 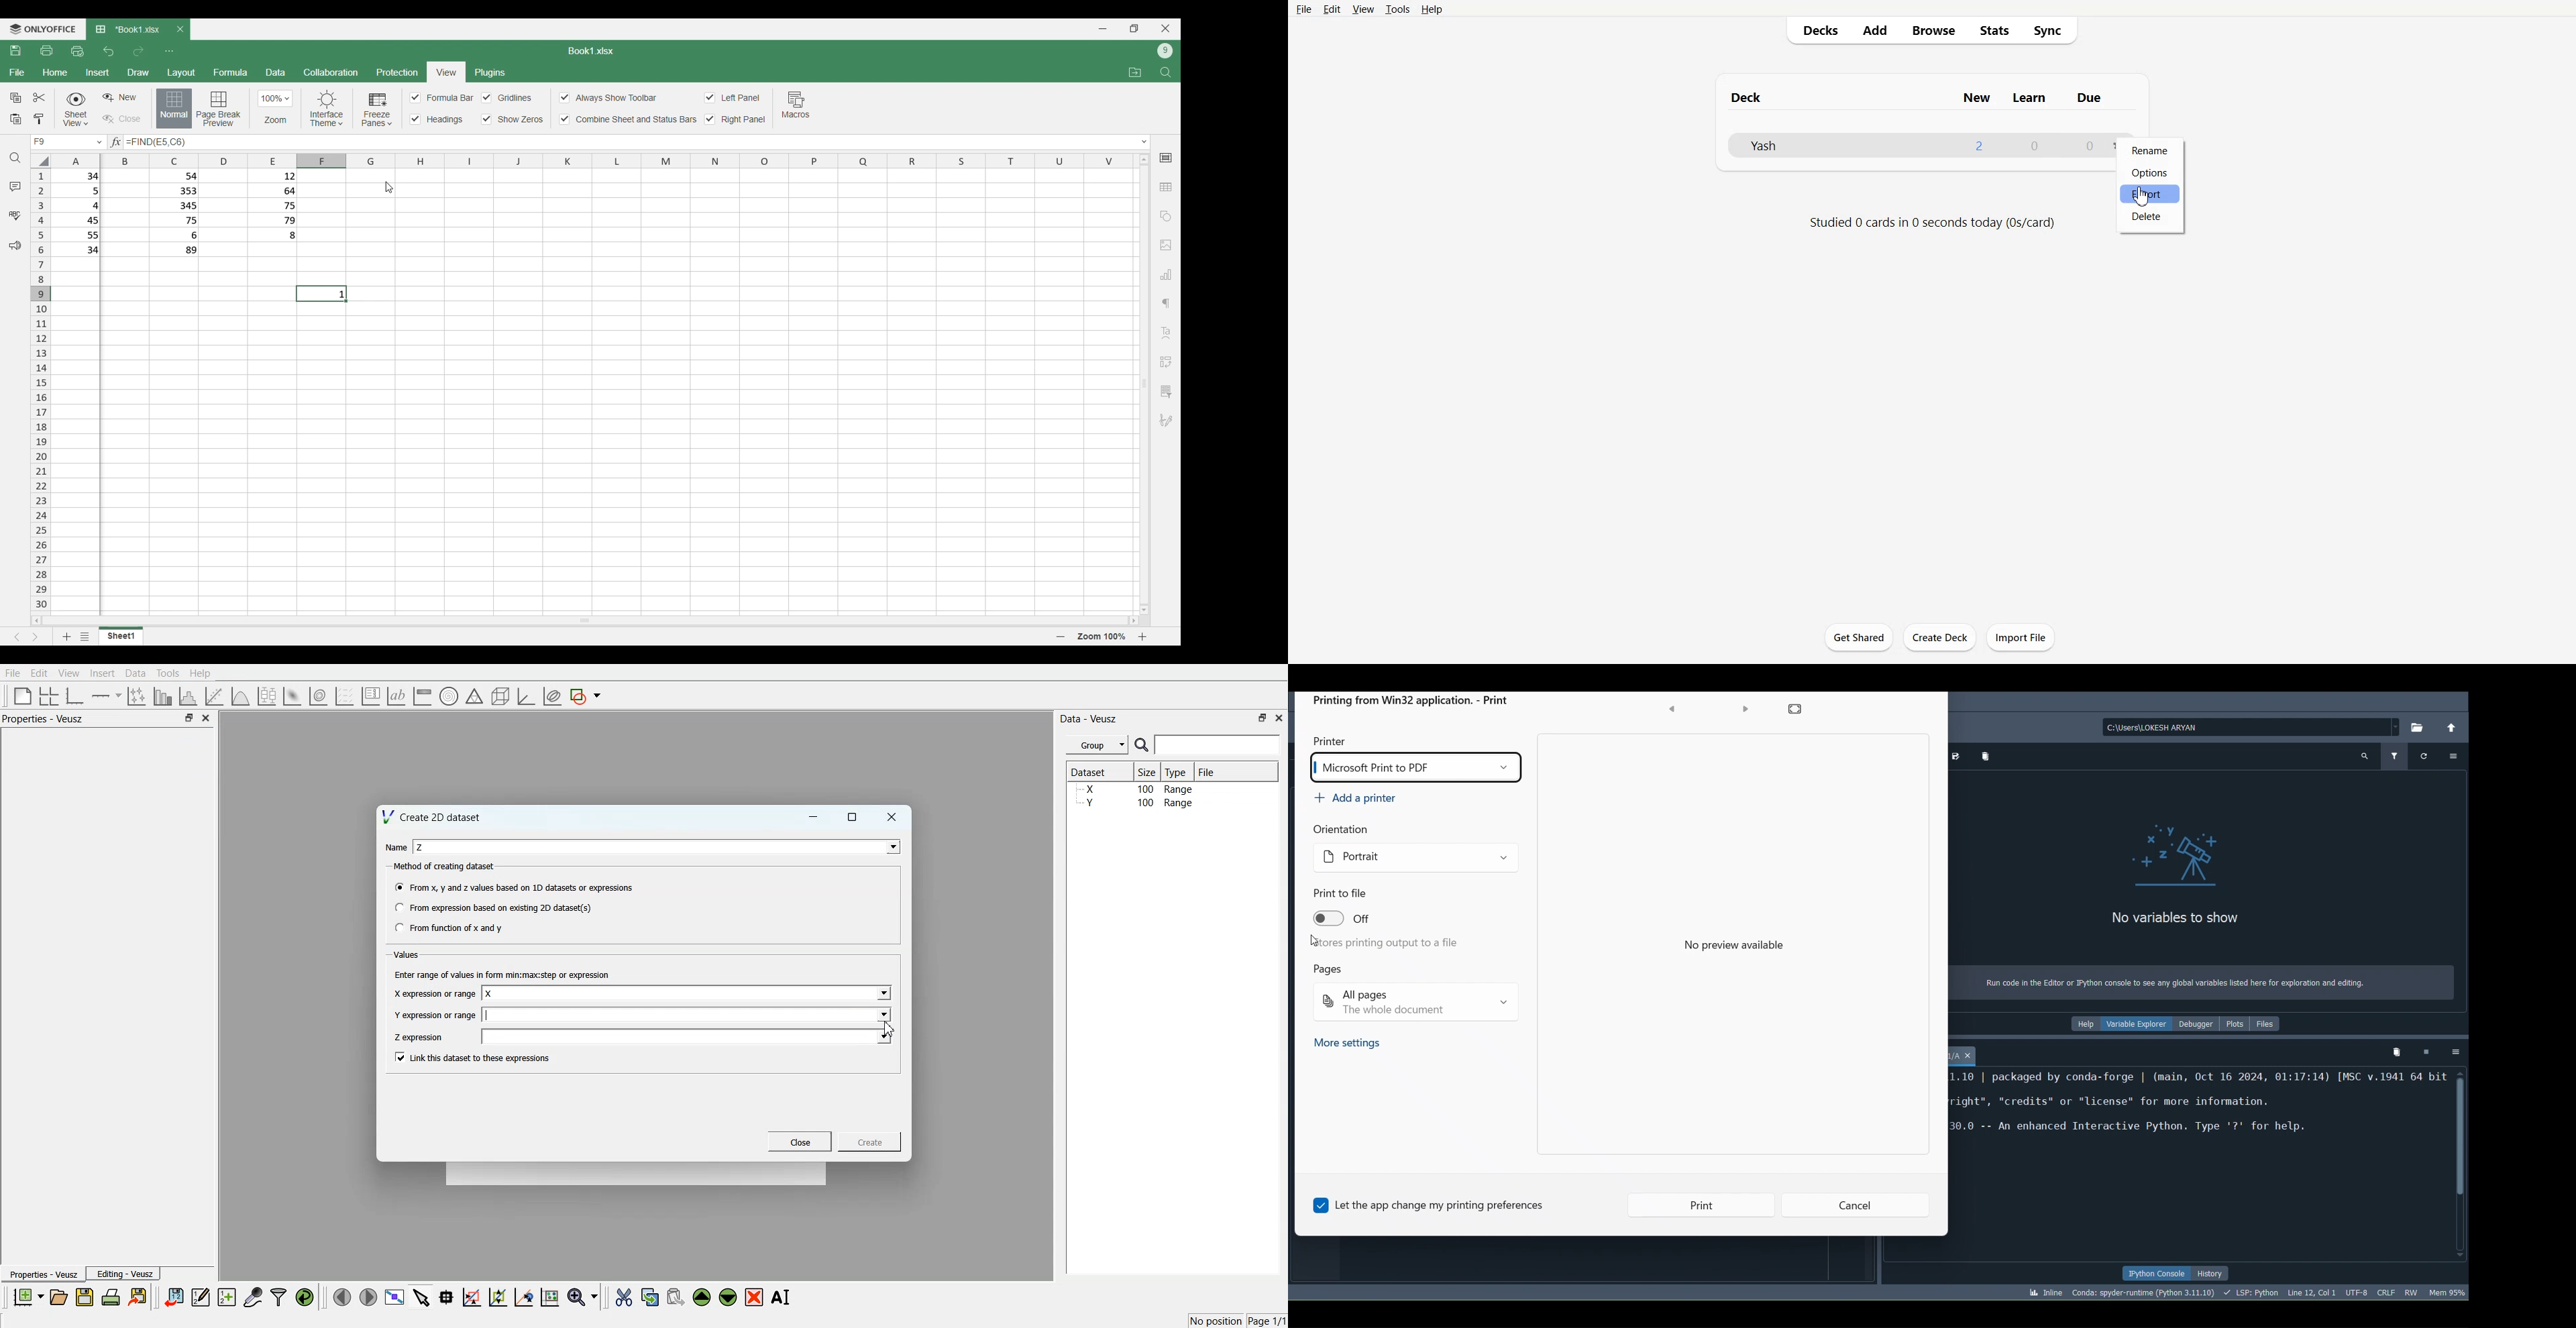 What do you see at coordinates (492, 907) in the screenshot?
I see `Sl (7 From expression based on existing 2D dataset(s)` at bounding box center [492, 907].